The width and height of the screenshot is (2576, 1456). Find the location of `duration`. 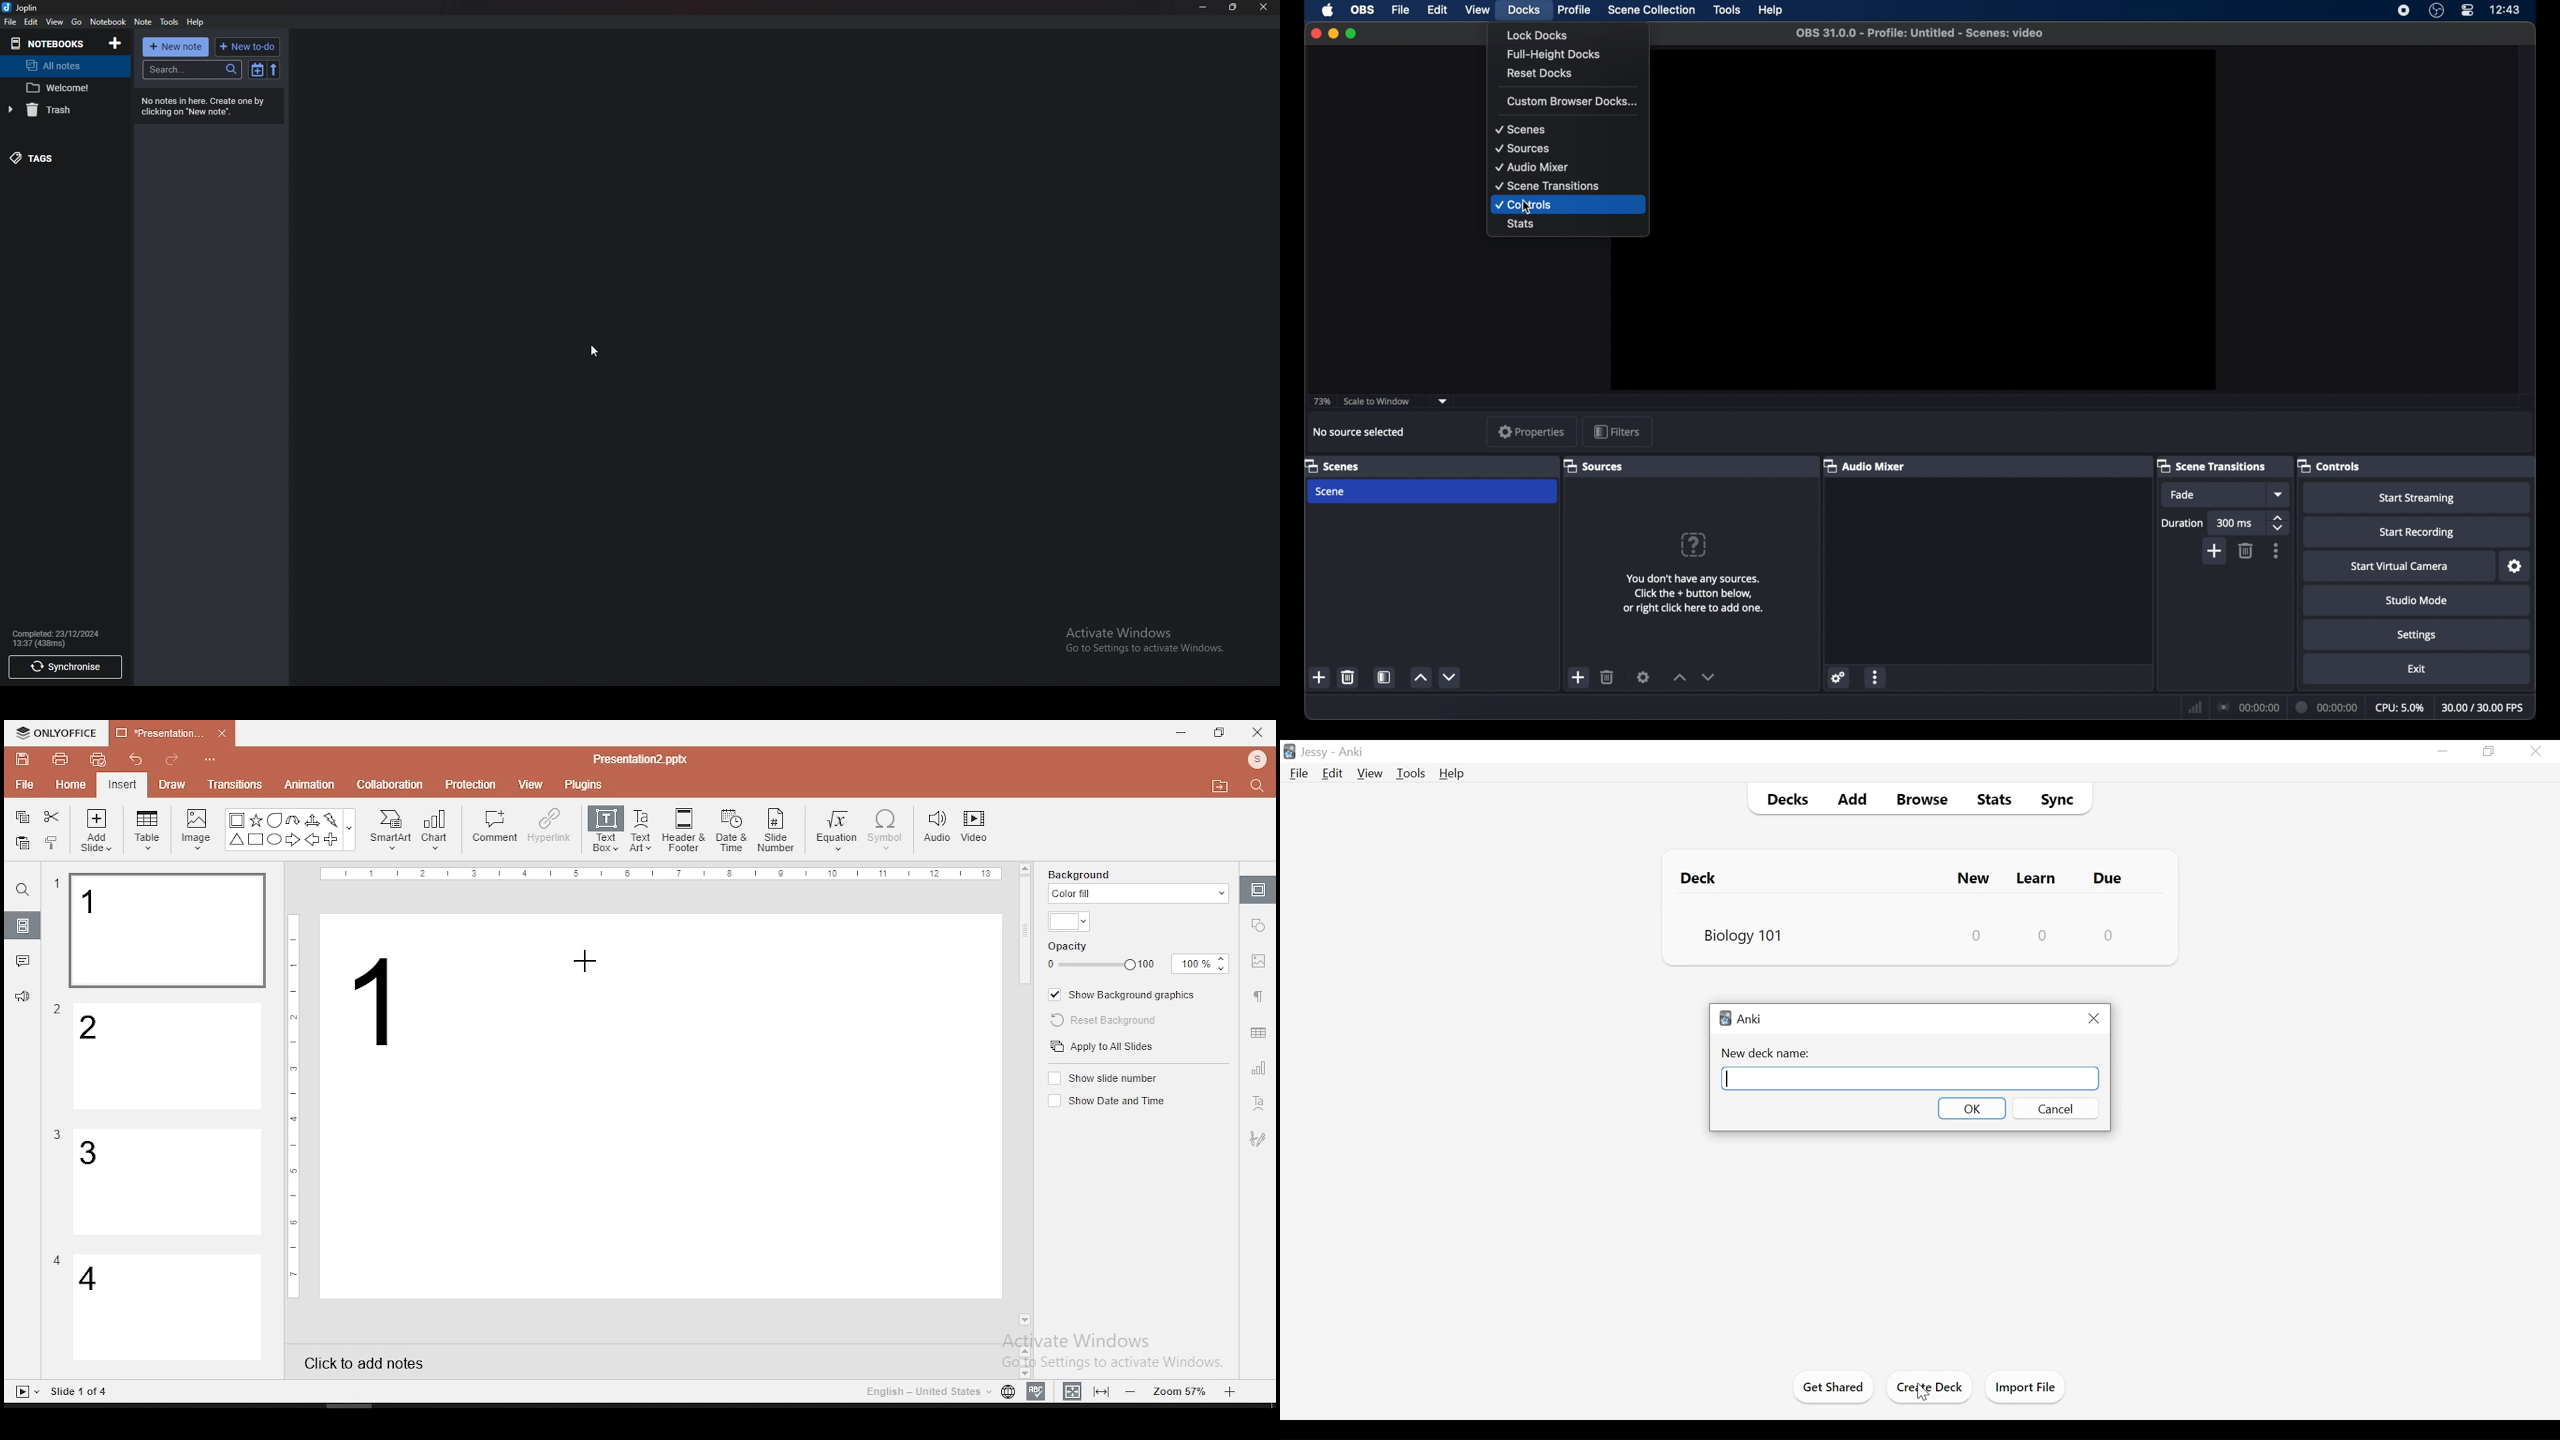

duration is located at coordinates (2327, 707).